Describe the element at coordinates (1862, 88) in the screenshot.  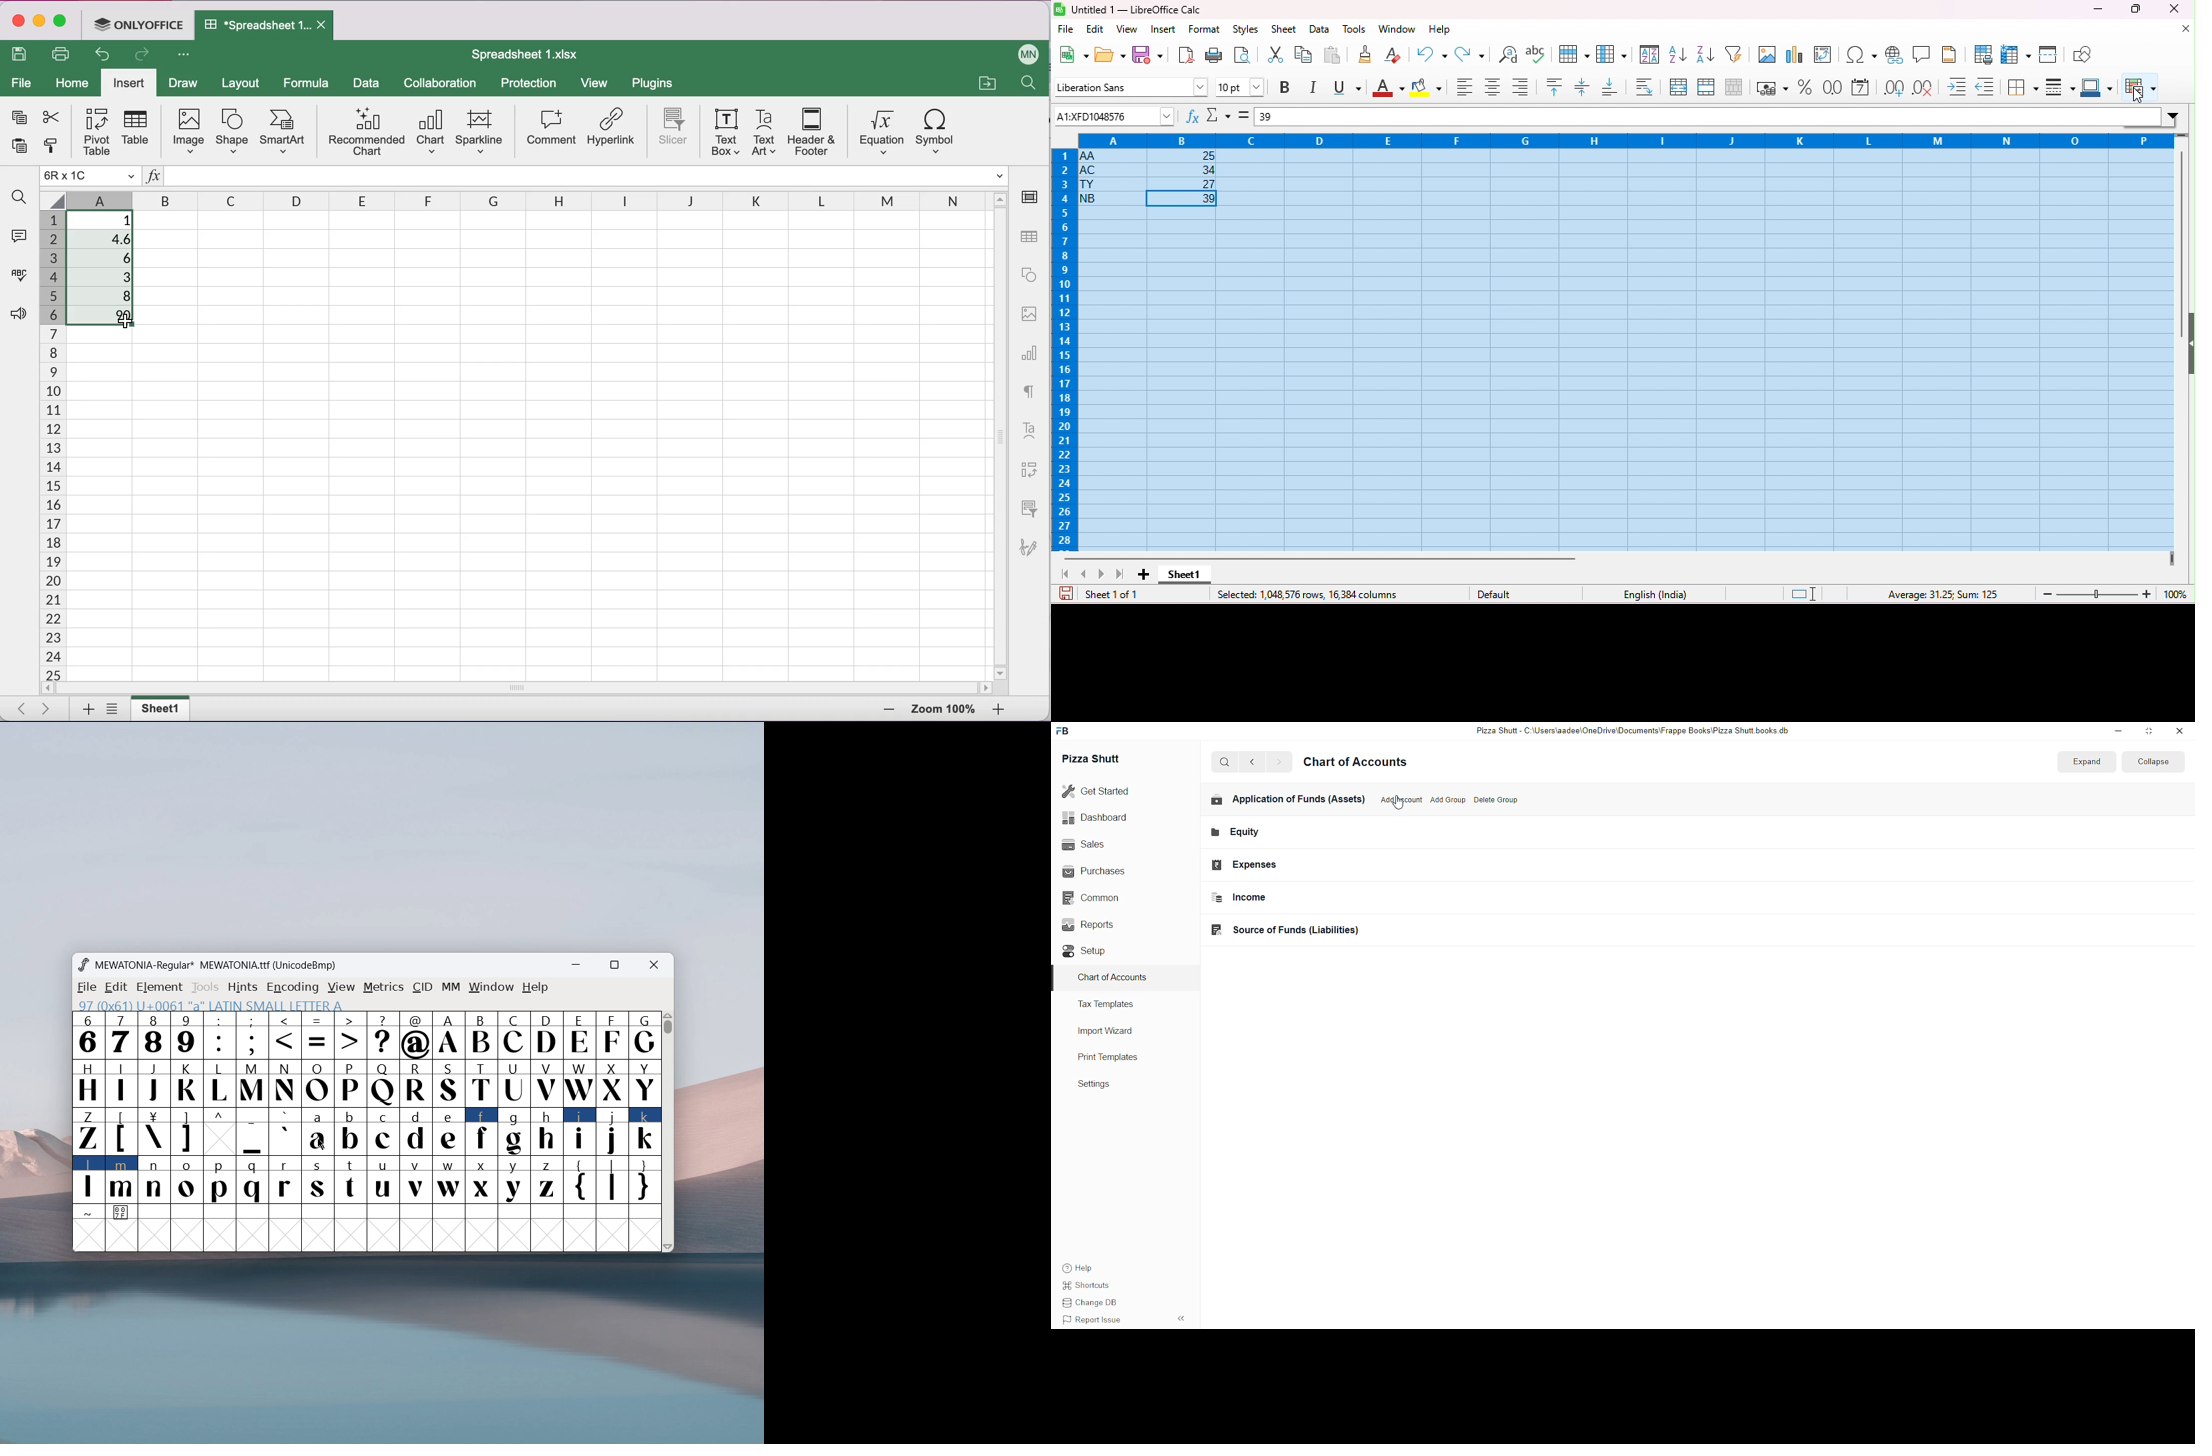
I see `format as date` at that location.